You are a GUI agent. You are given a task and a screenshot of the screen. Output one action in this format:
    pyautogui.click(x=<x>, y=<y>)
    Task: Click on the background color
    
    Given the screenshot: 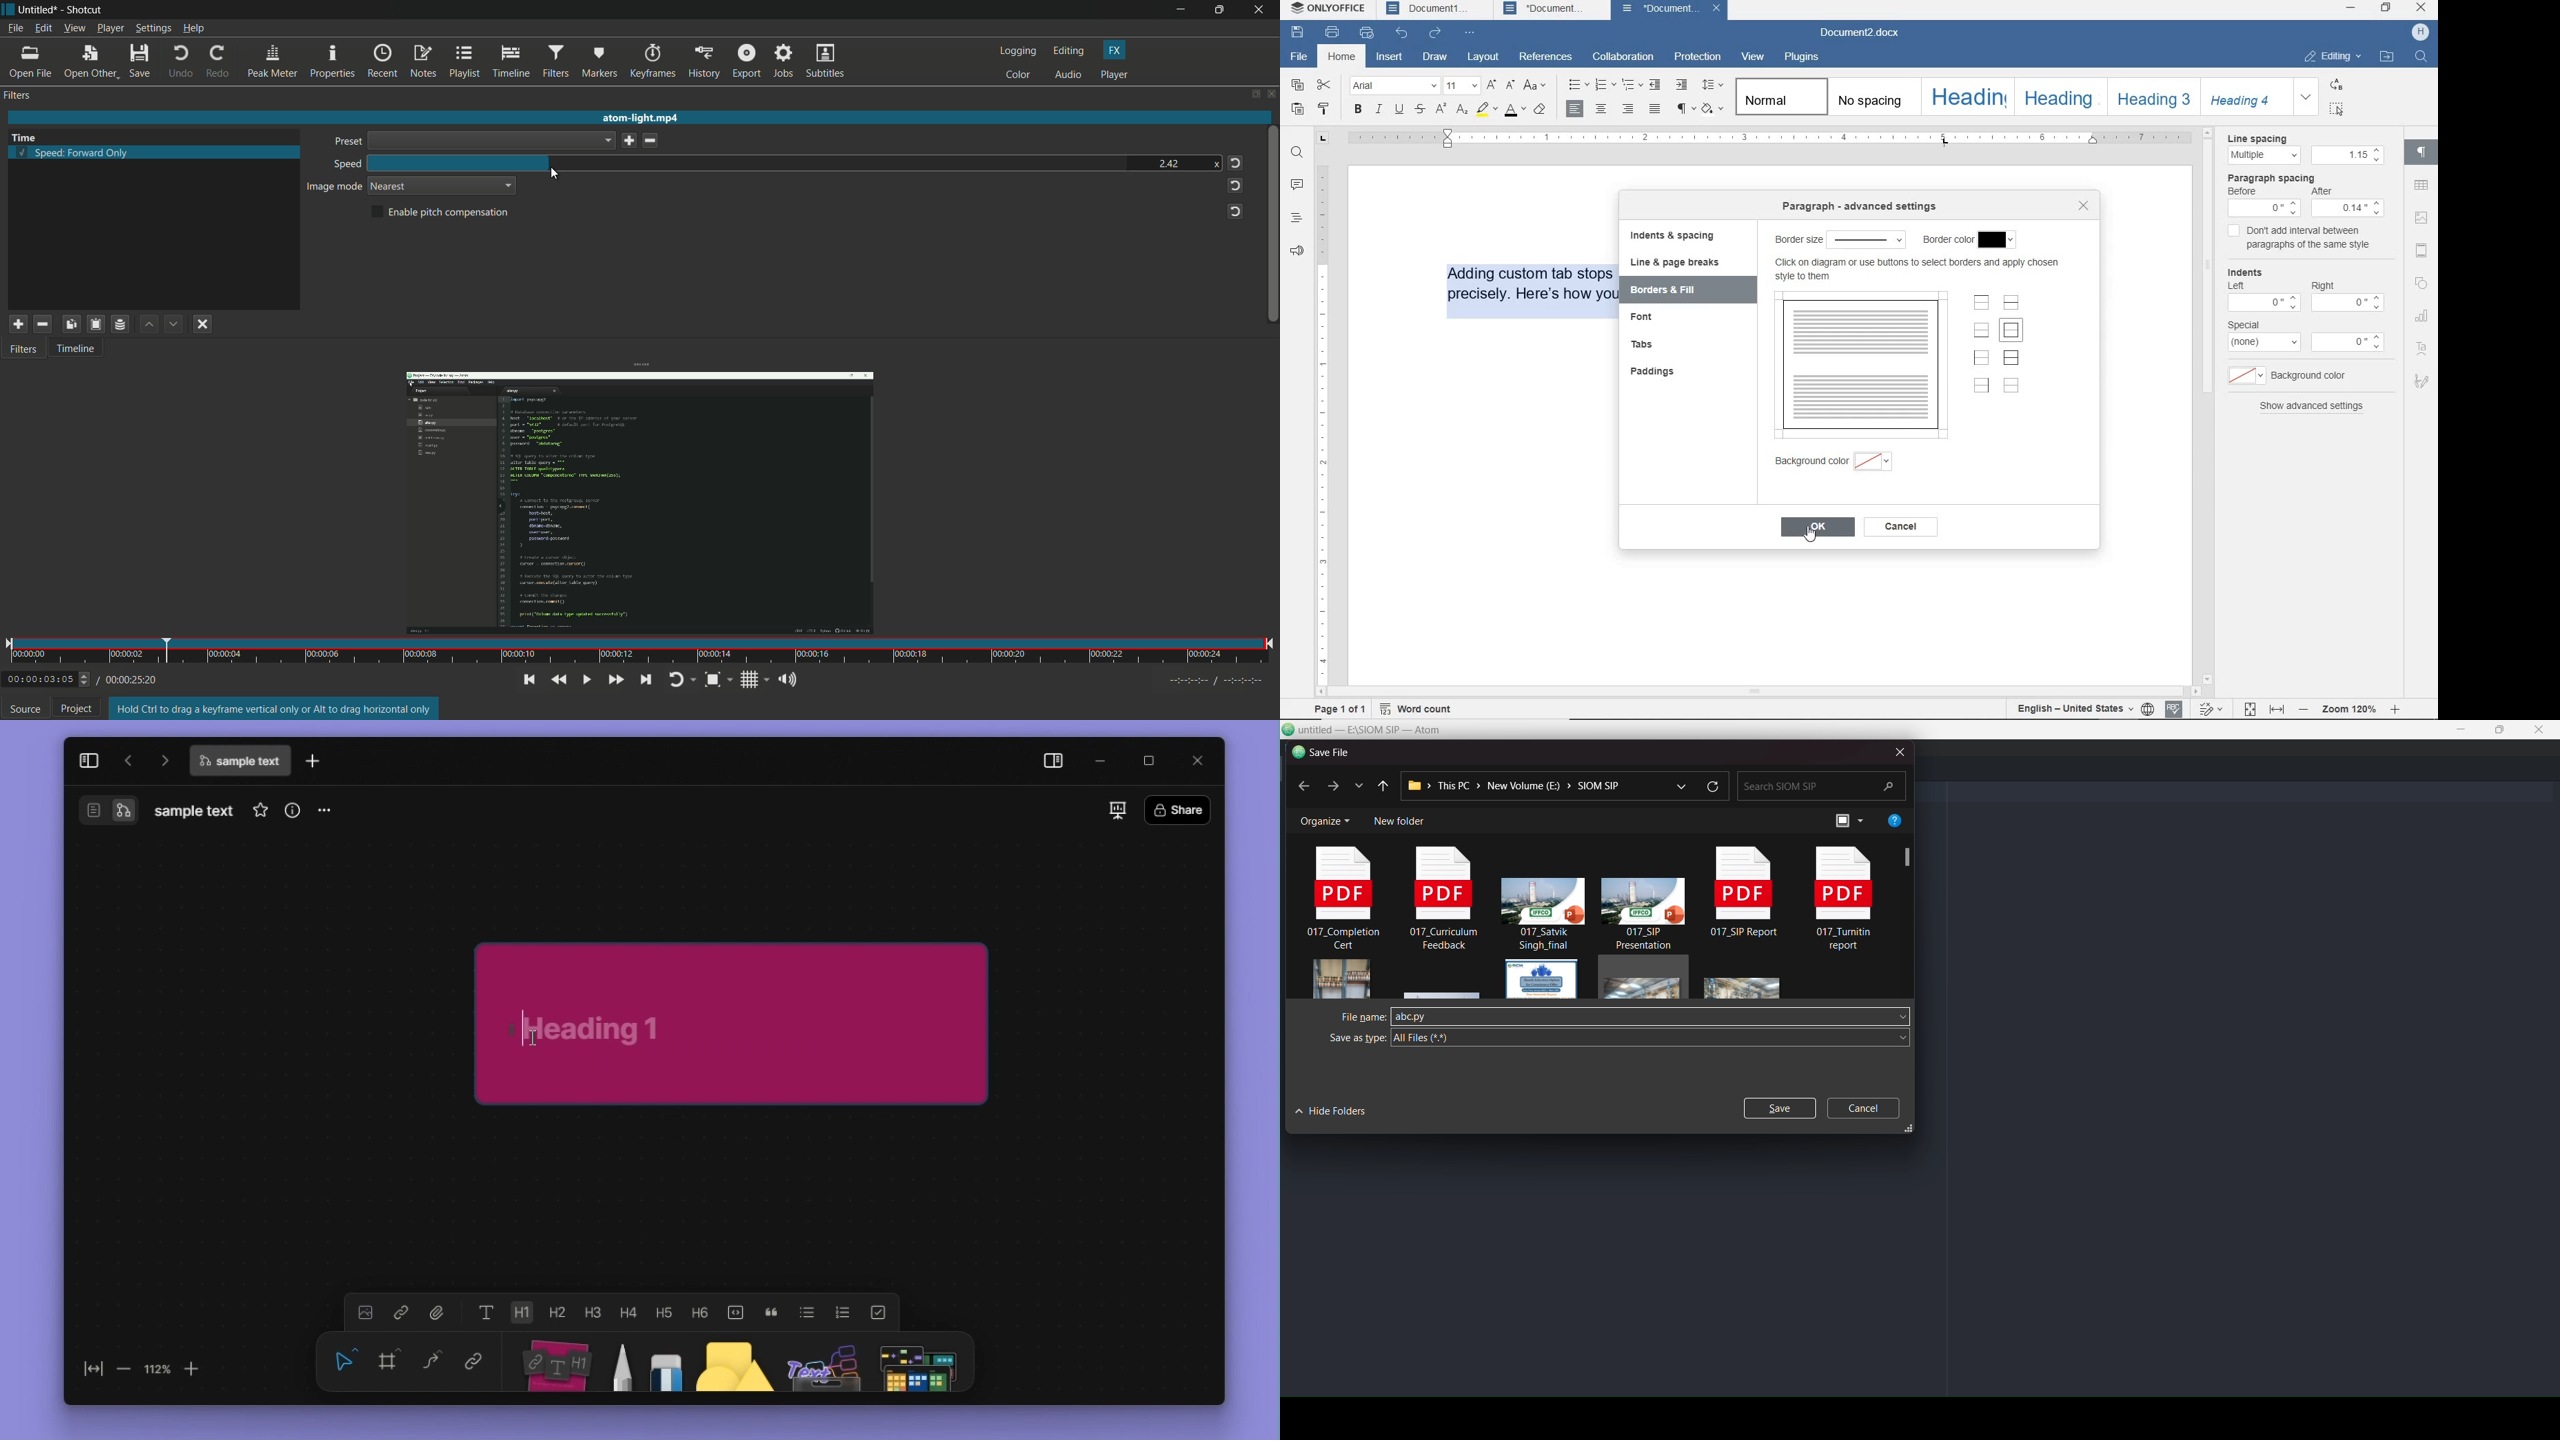 What is the action you would take?
    pyautogui.click(x=2312, y=374)
    